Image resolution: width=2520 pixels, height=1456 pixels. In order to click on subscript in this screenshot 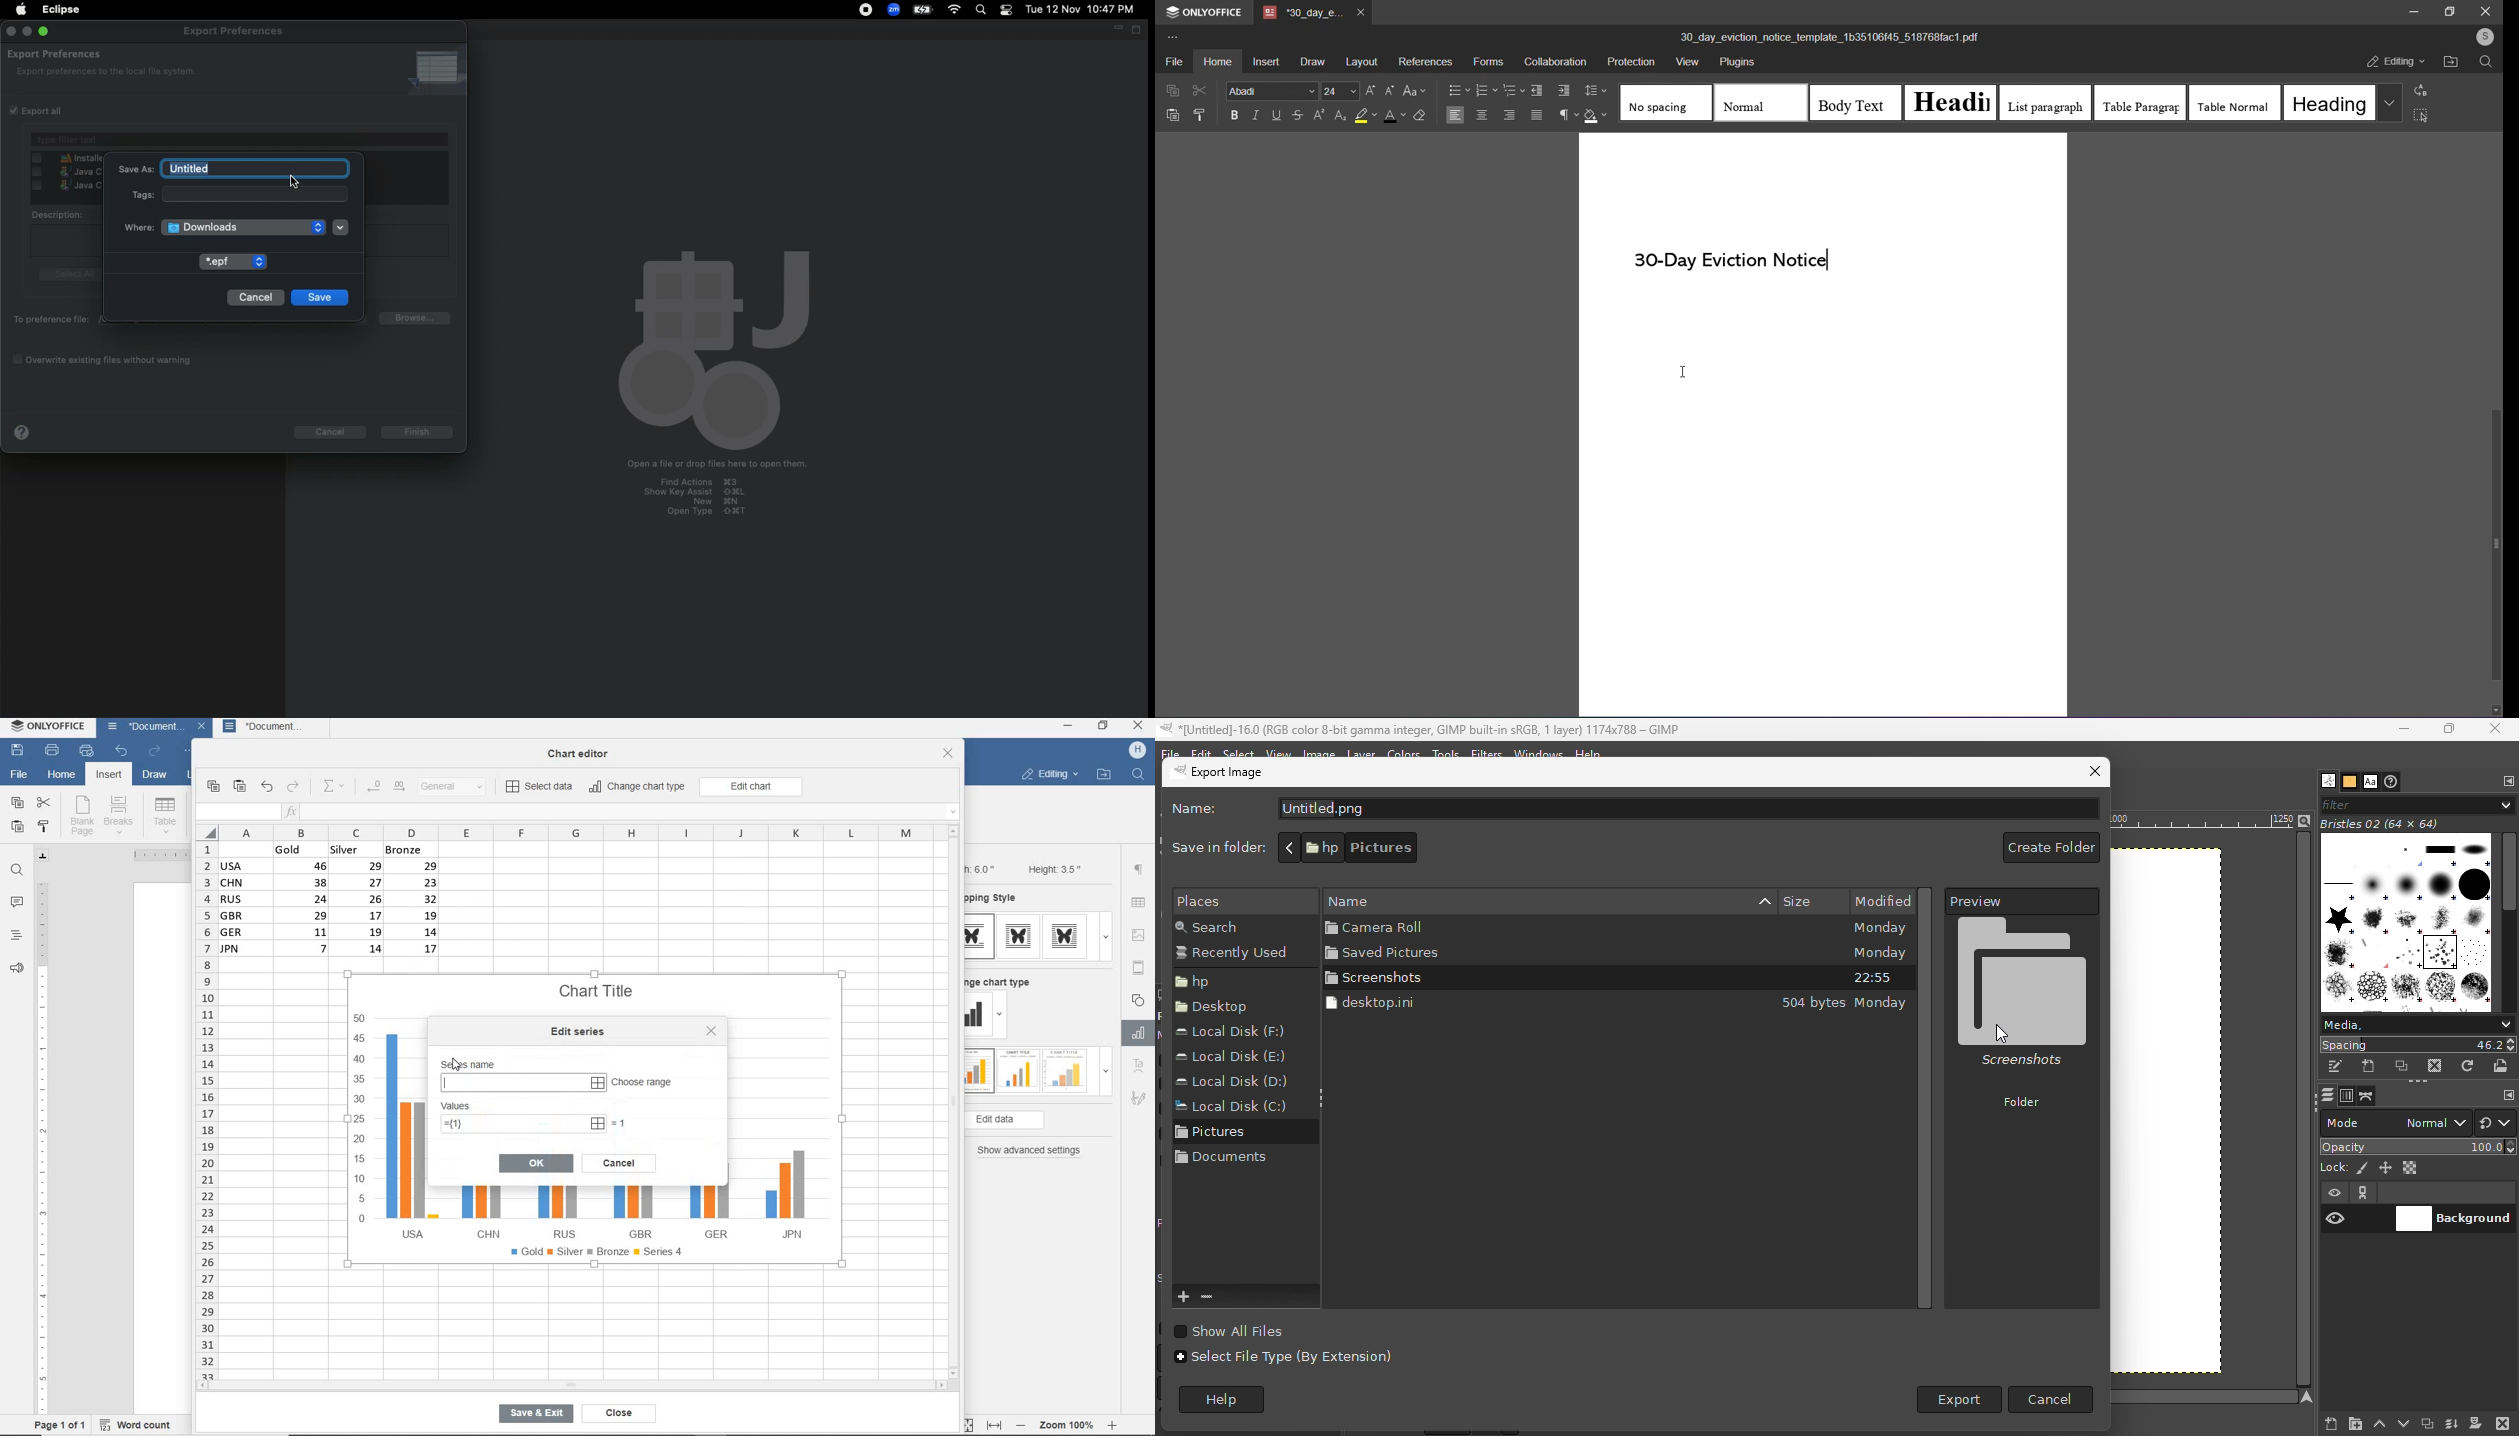, I will do `click(1339, 117)`.